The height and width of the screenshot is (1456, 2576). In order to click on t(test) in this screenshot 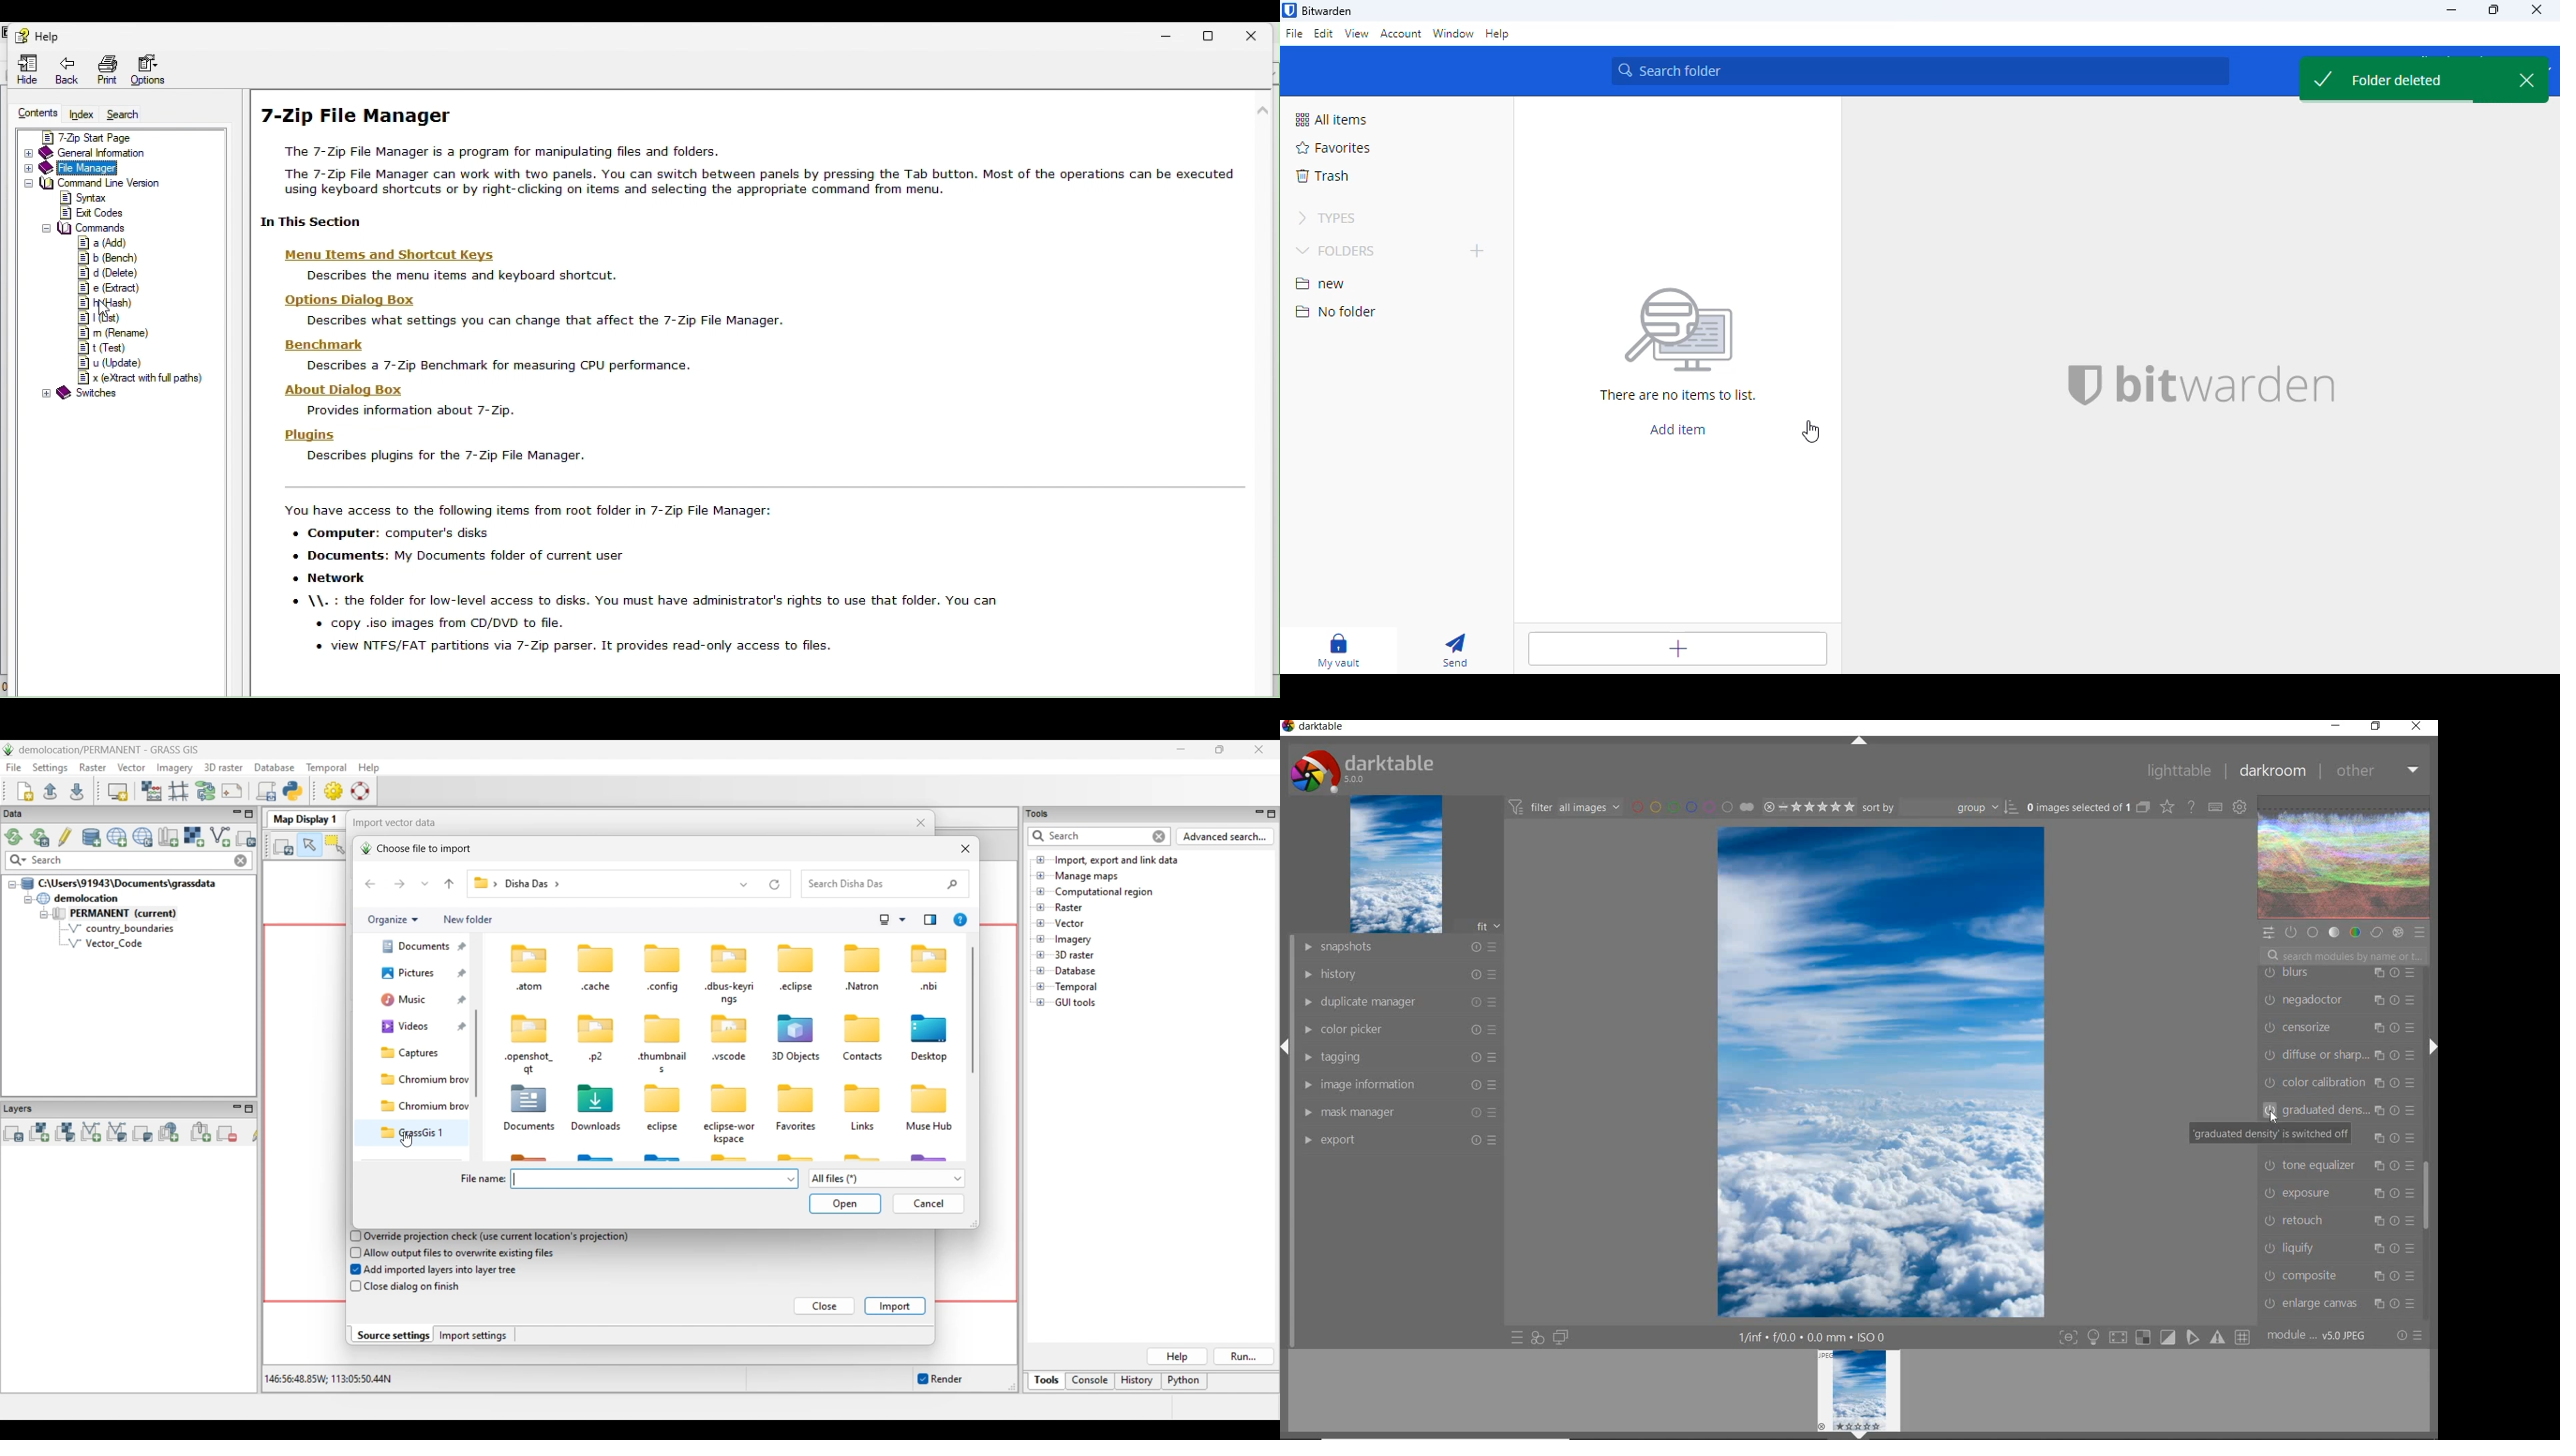, I will do `click(100, 349)`.